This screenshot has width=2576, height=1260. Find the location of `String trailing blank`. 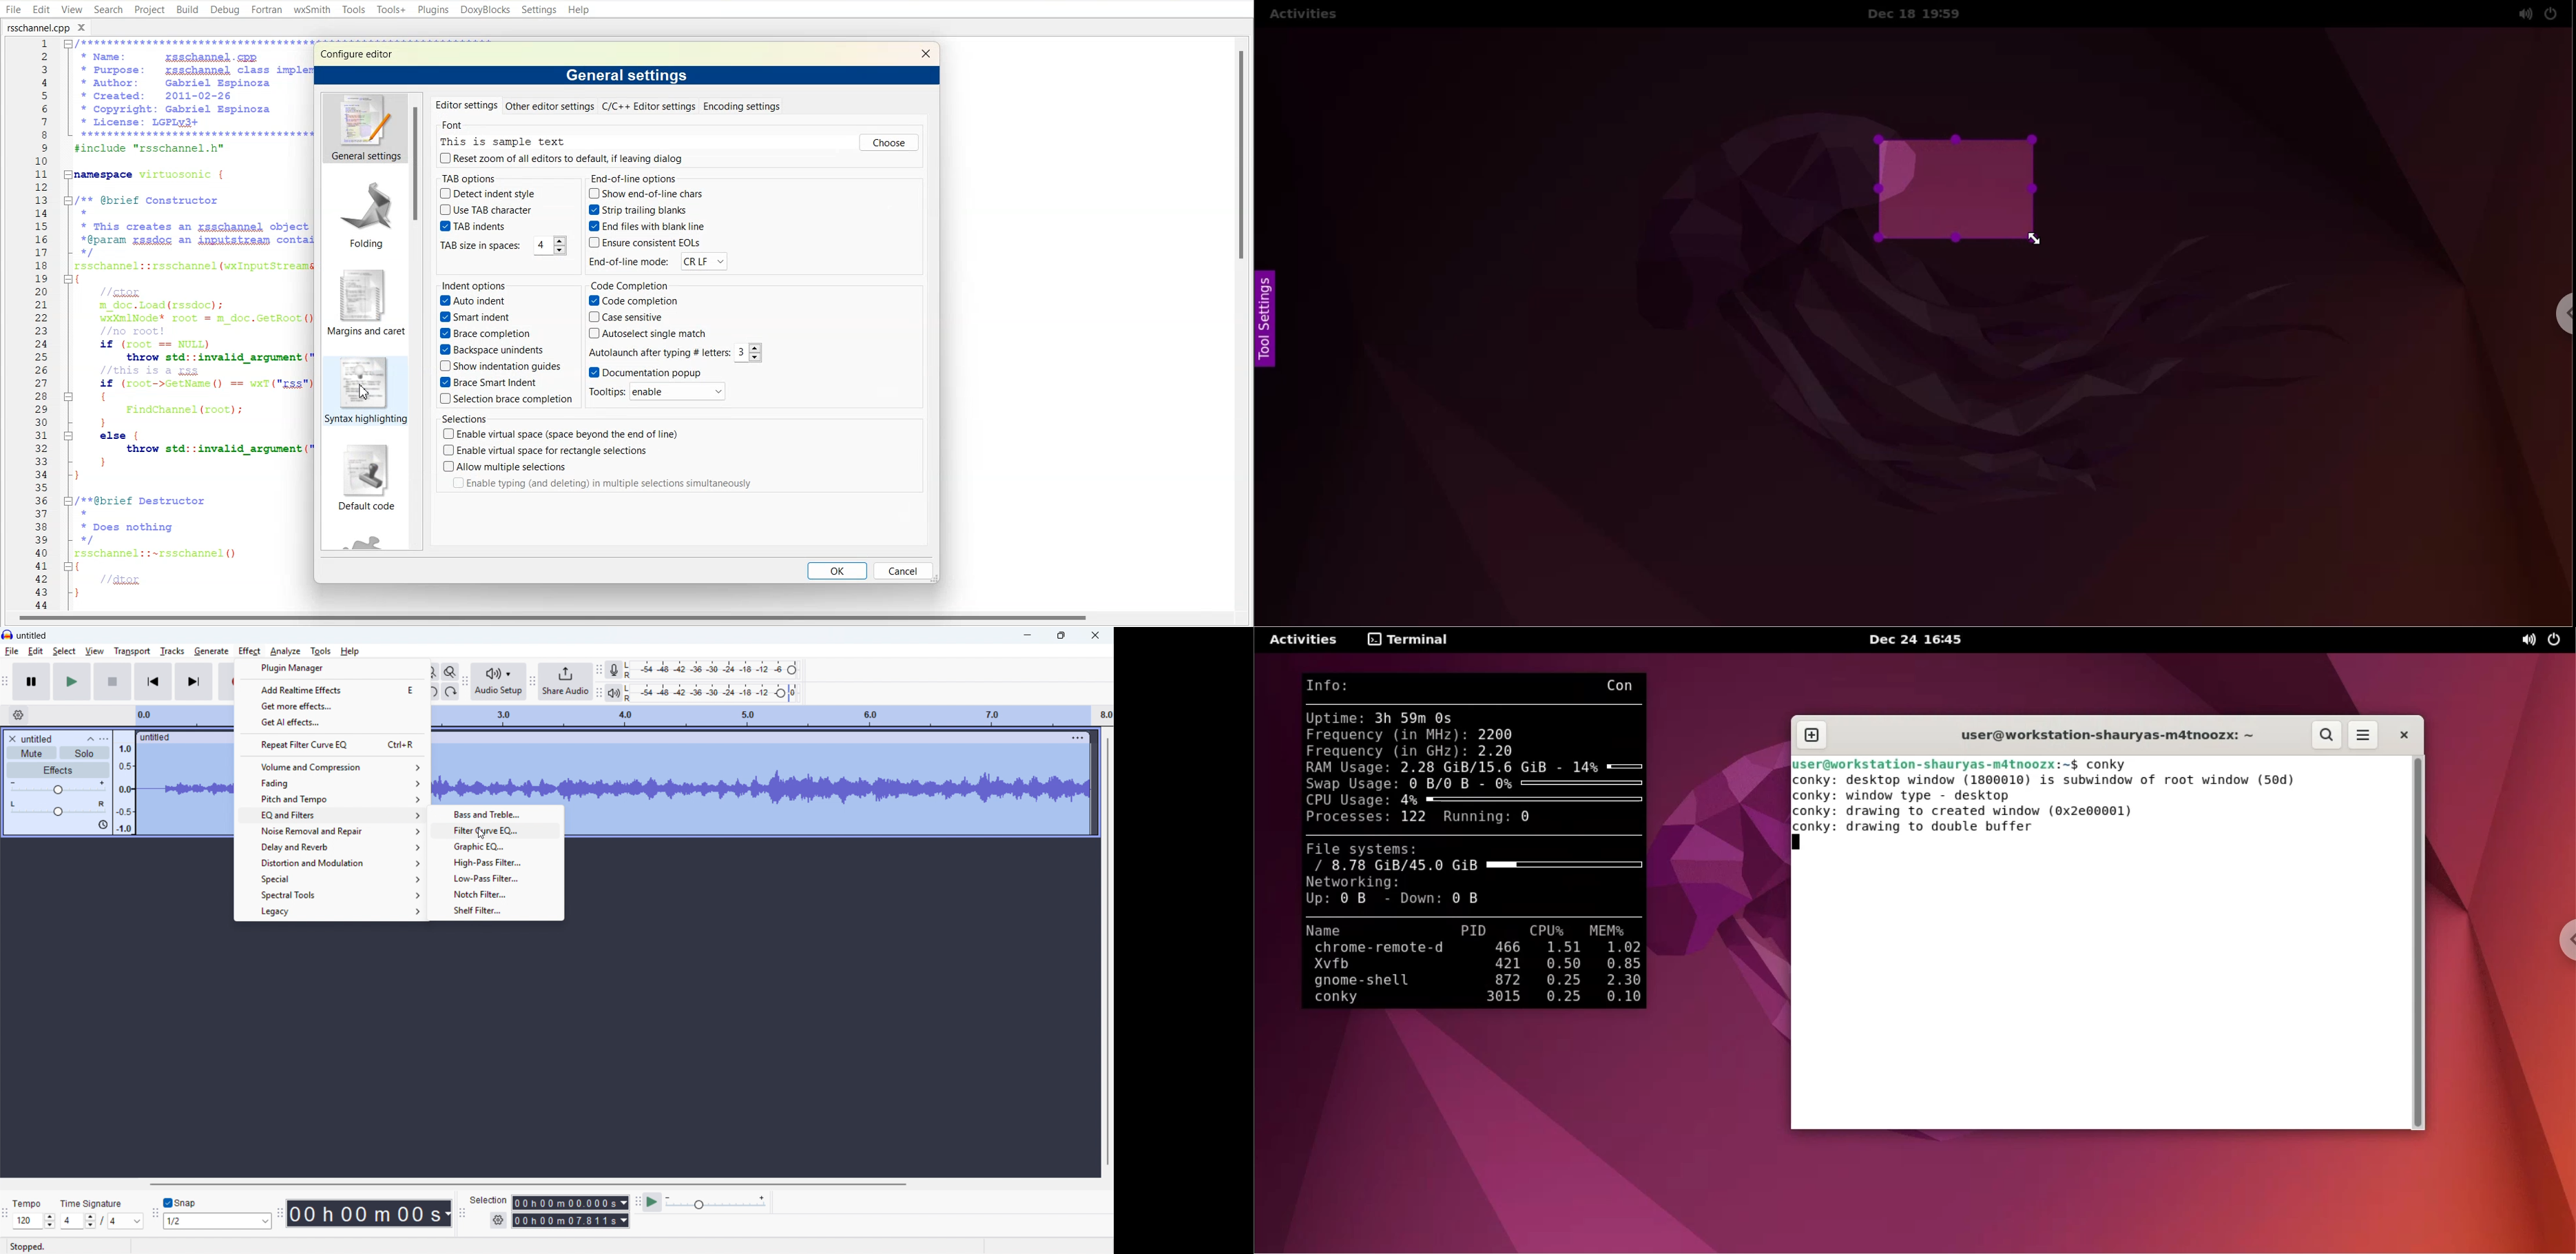

String trailing blank is located at coordinates (637, 210).